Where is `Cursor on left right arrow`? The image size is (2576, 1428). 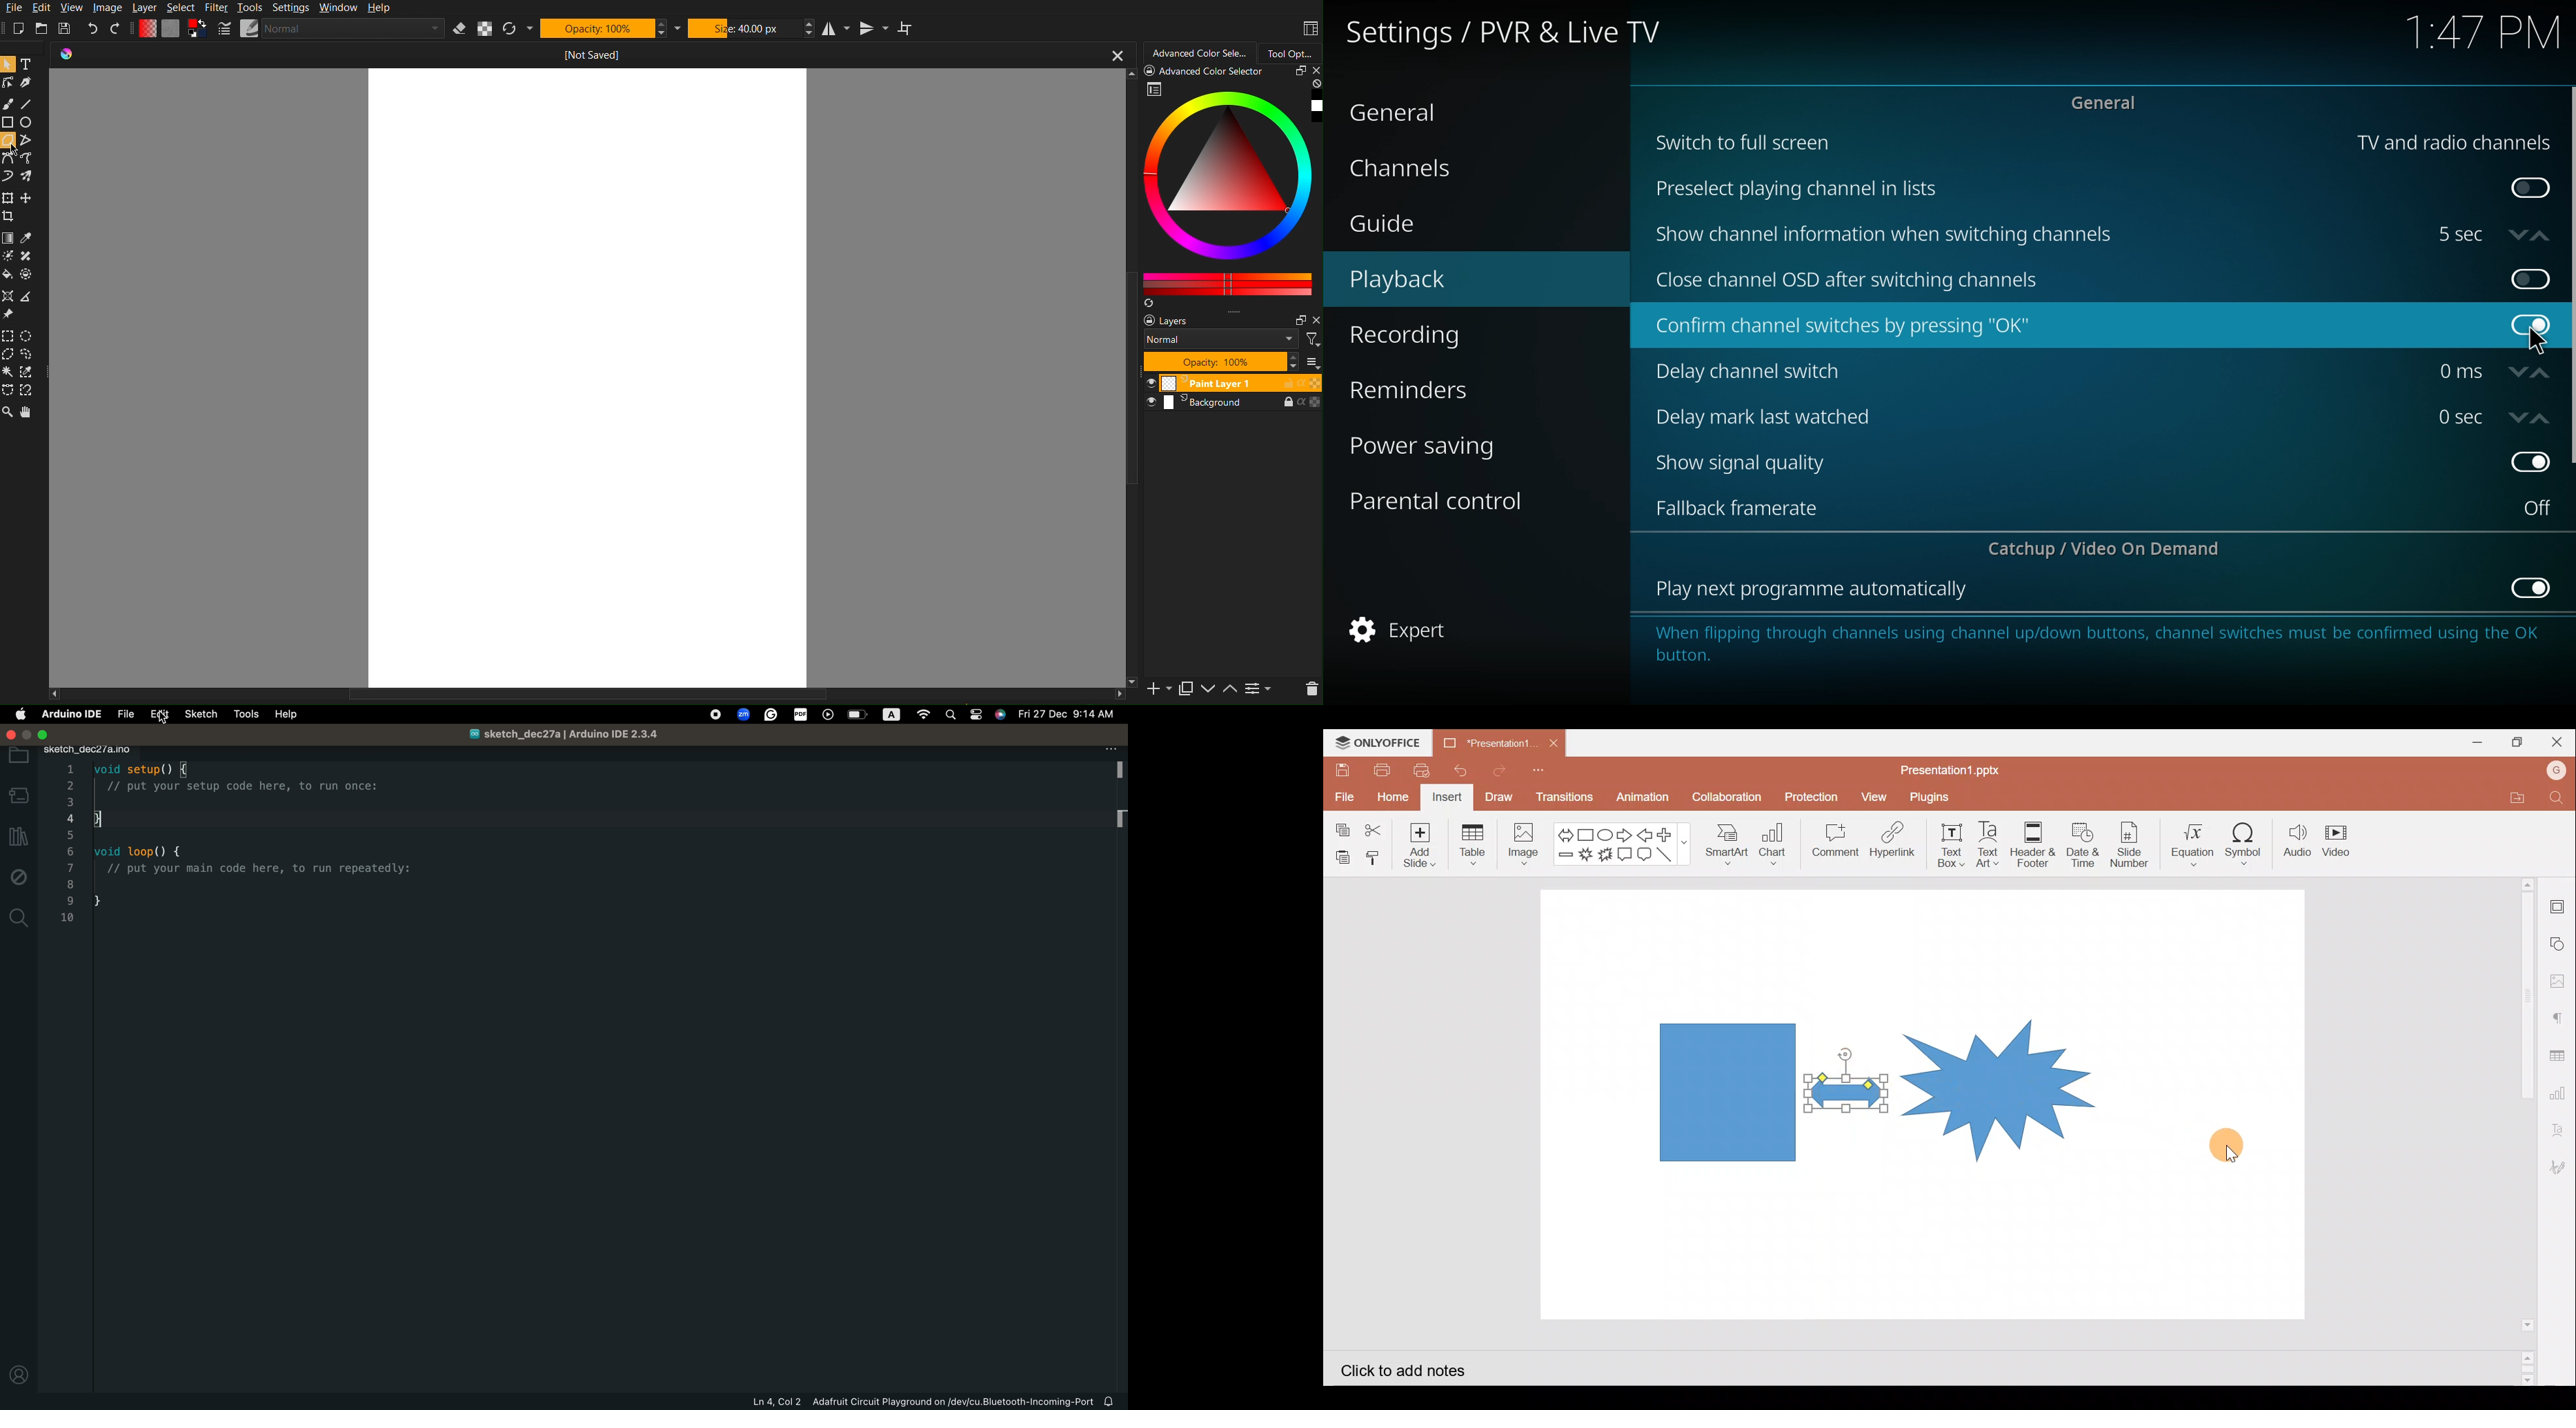 Cursor on left right arrow is located at coordinates (1841, 1076).